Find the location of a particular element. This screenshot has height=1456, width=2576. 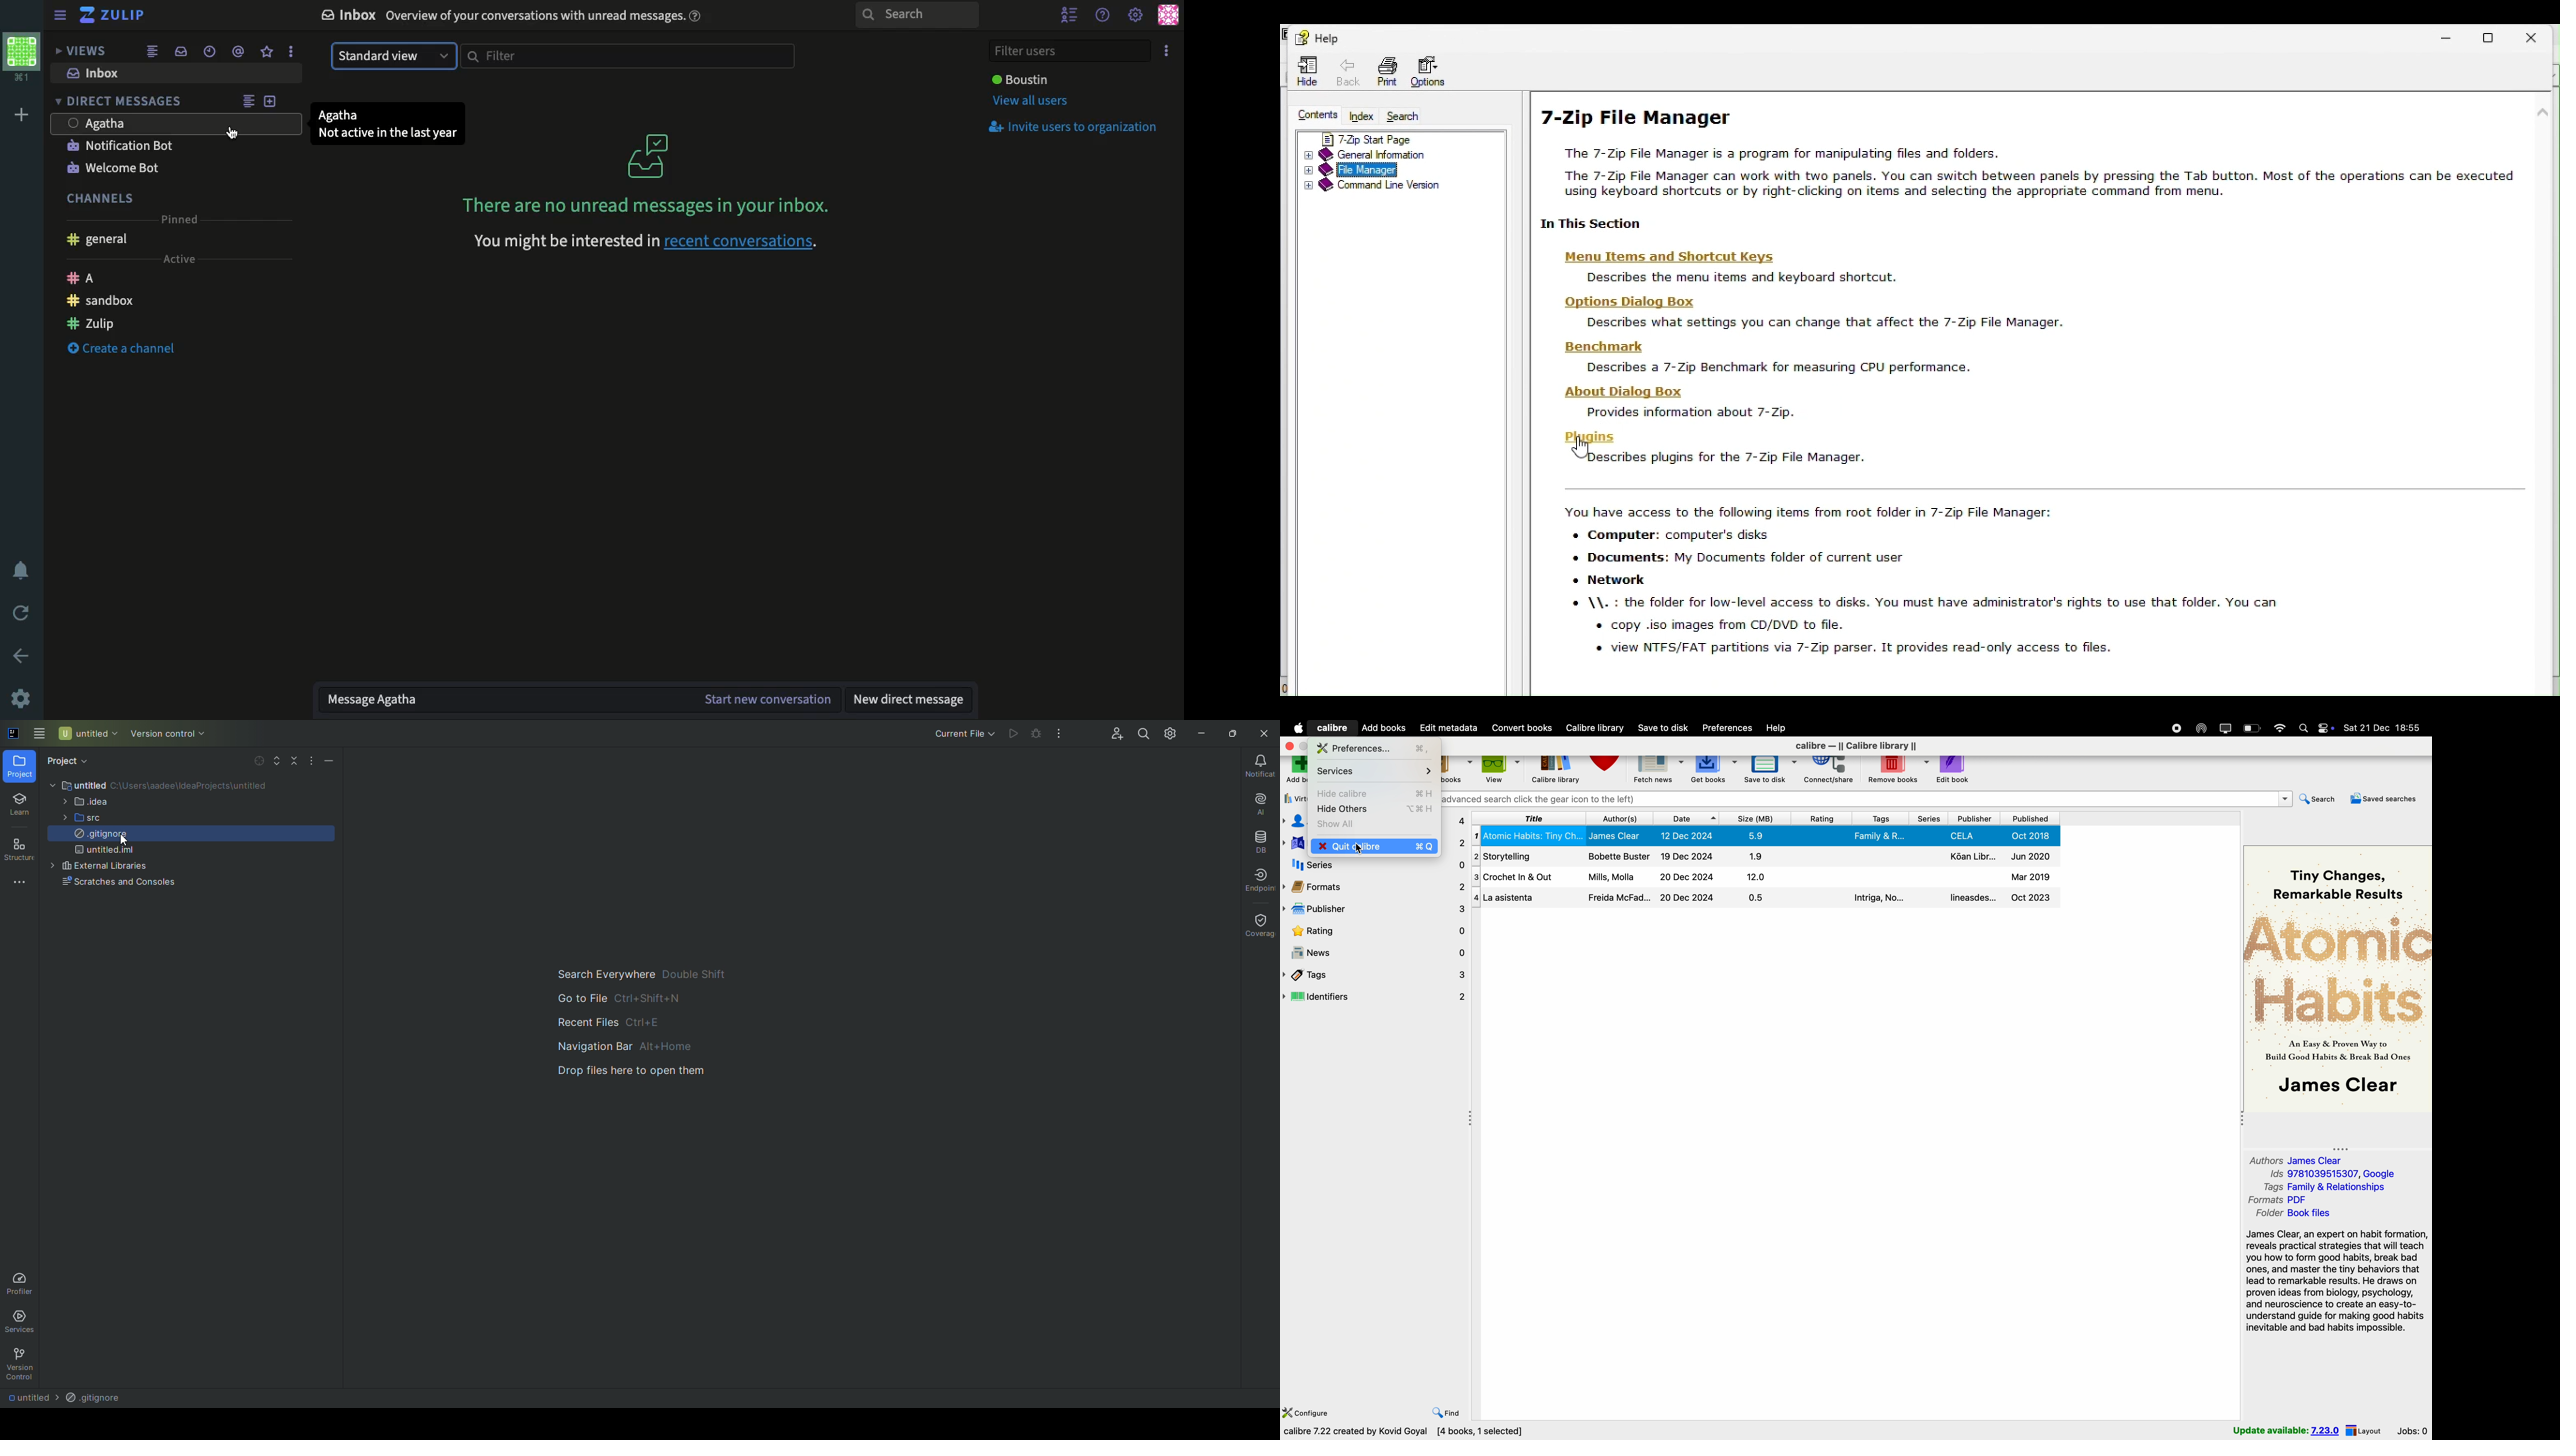

Refresh is located at coordinates (21, 612).